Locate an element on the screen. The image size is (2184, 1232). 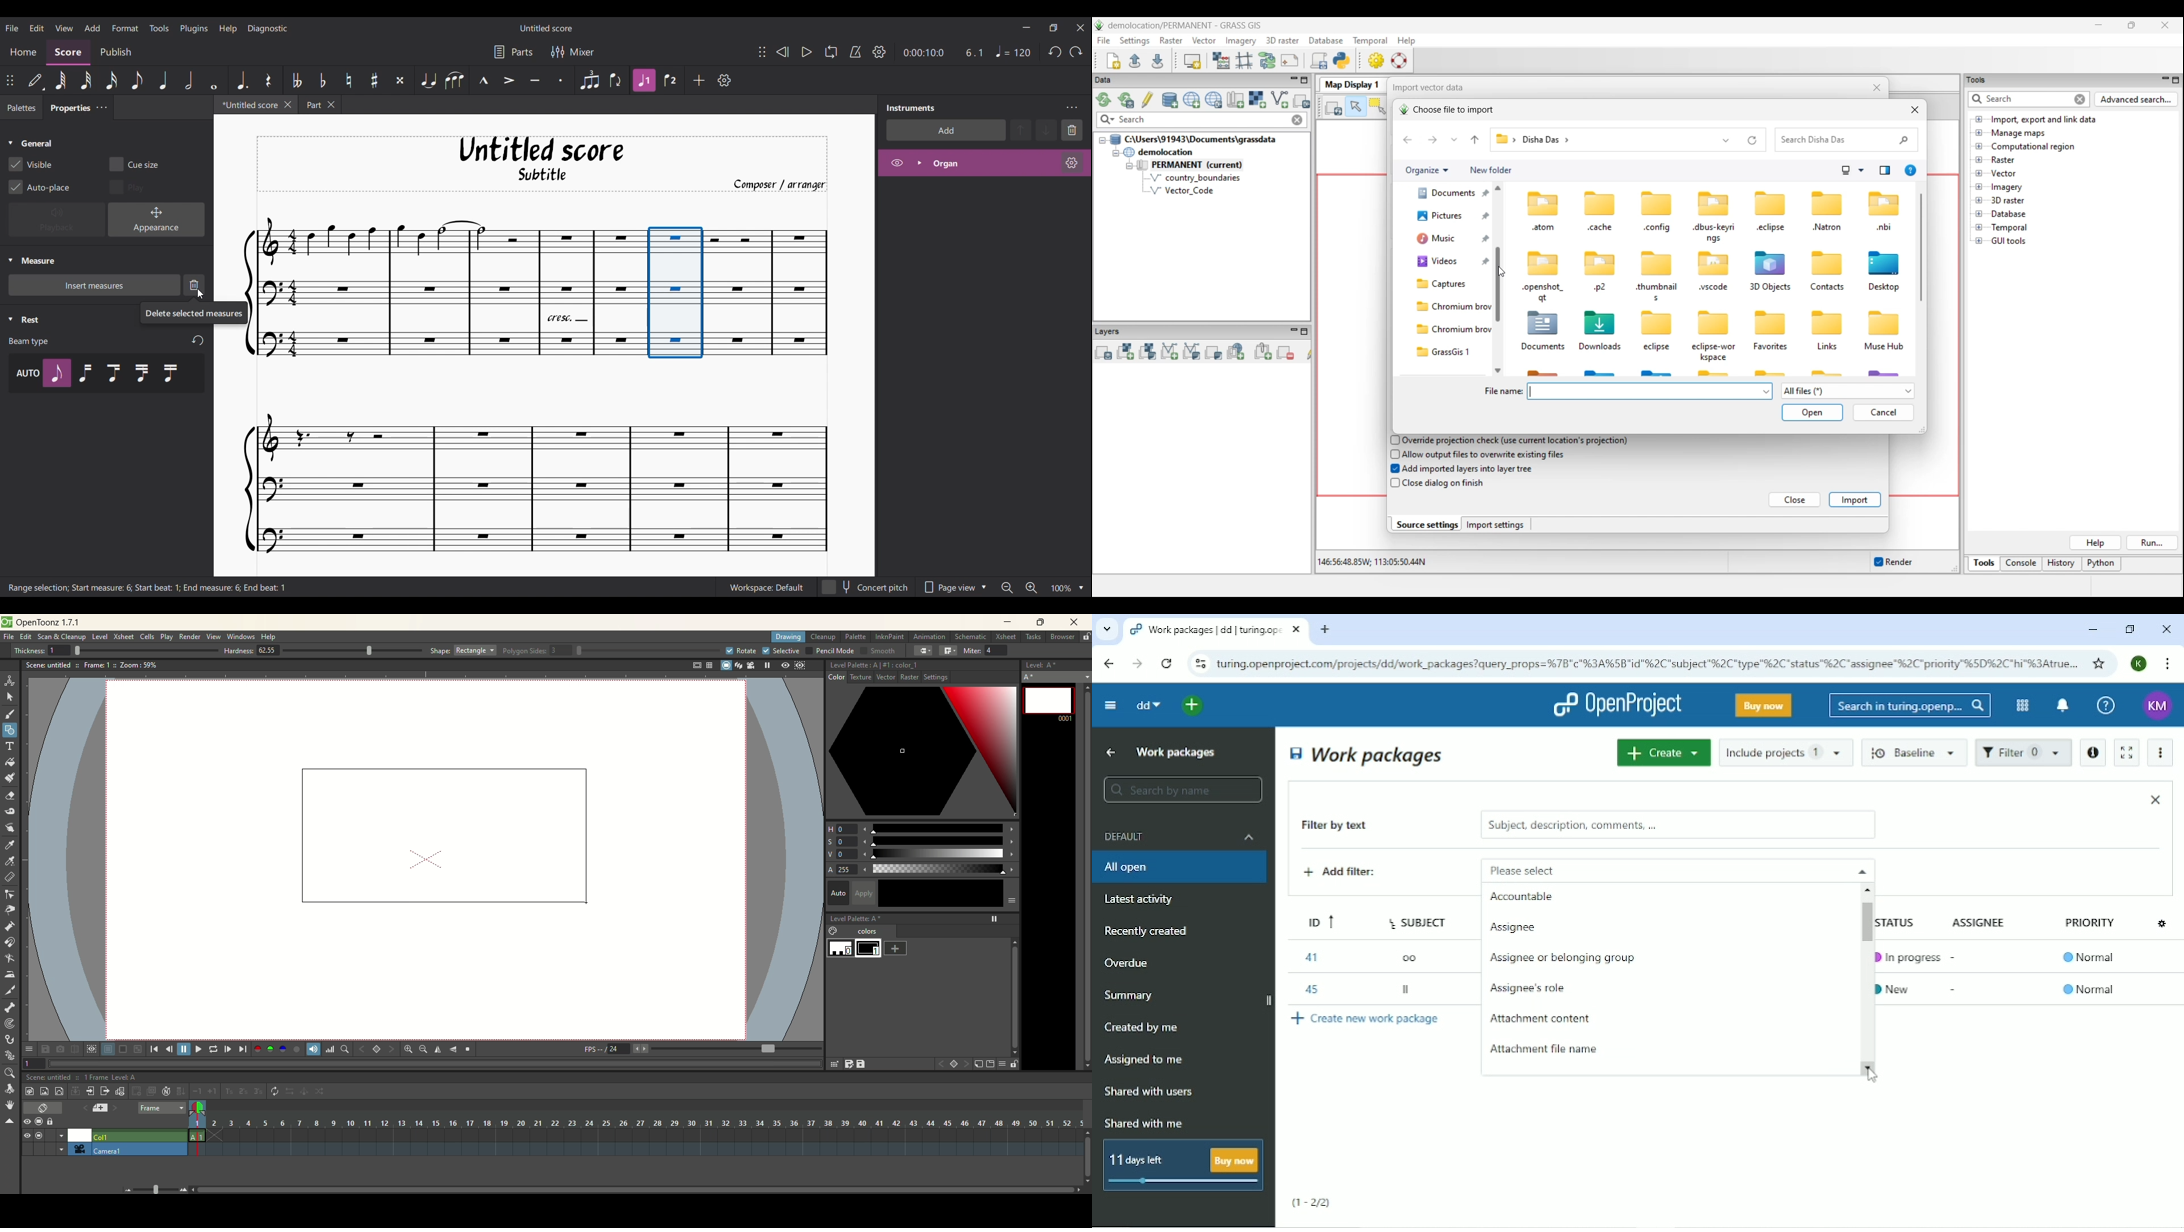
Redo is located at coordinates (1076, 51).